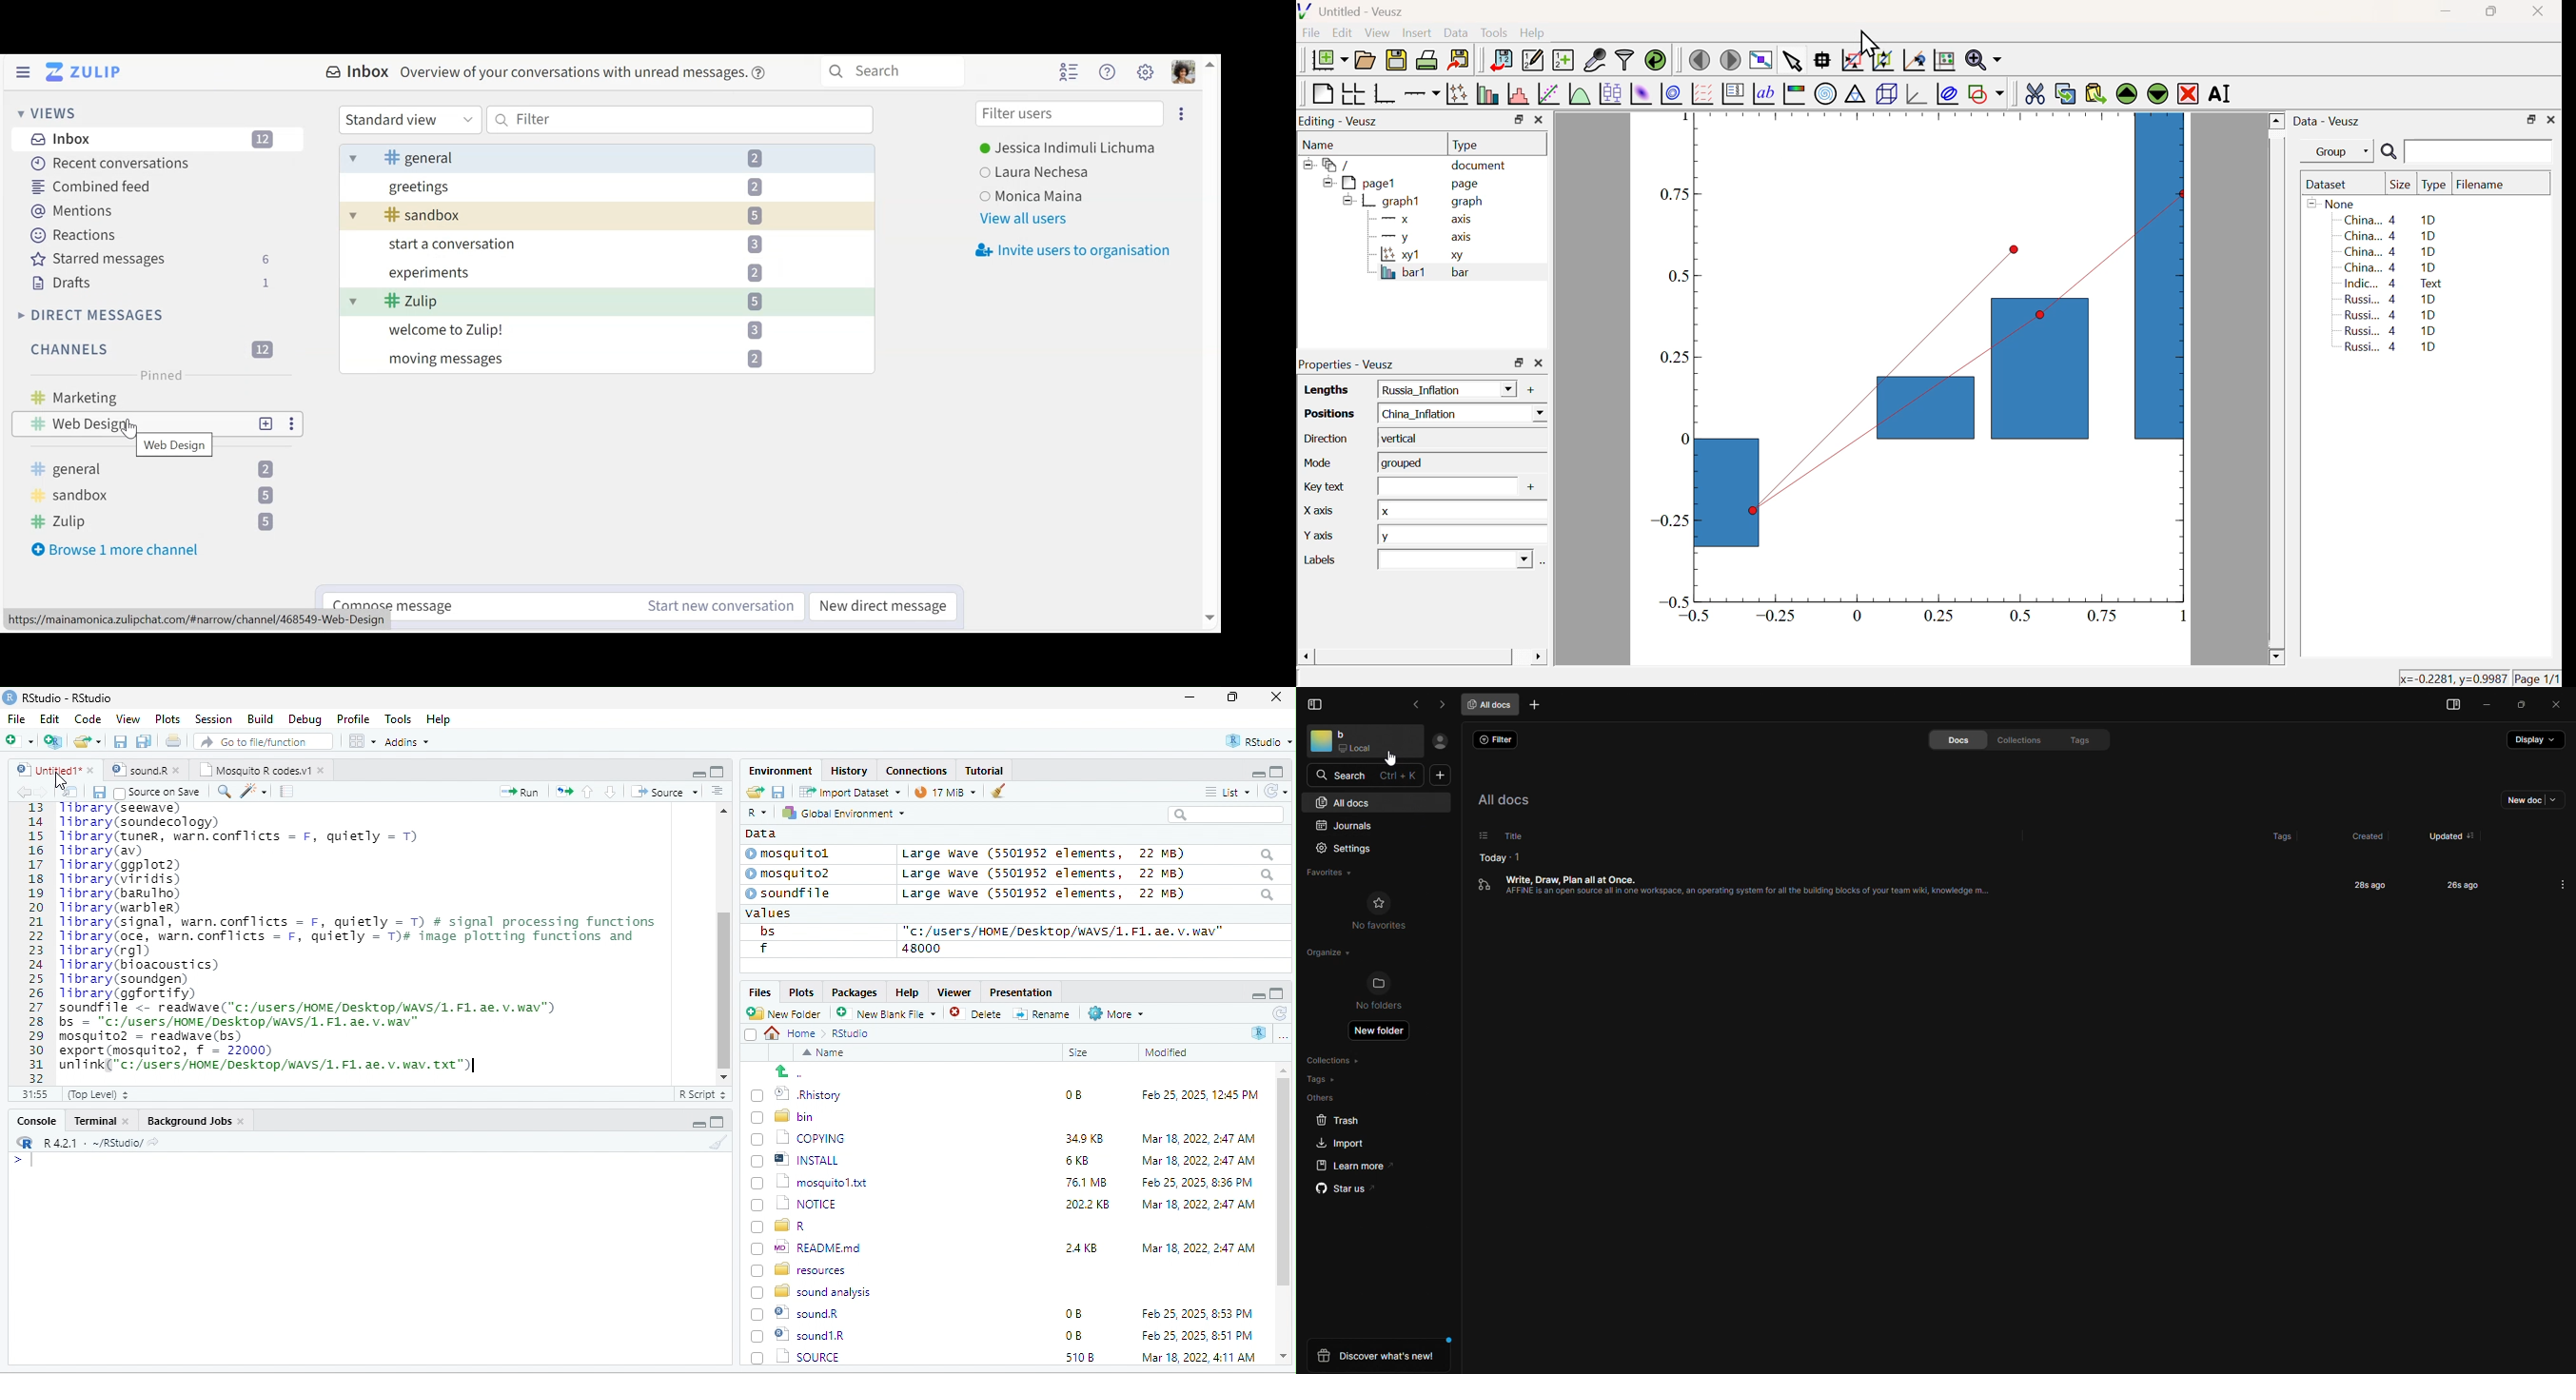 The width and height of the screenshot is (2576, 1400). What do you see at coordinates (756, 814) in the screenshot?
I see `R` at bounding box center [756, 814].